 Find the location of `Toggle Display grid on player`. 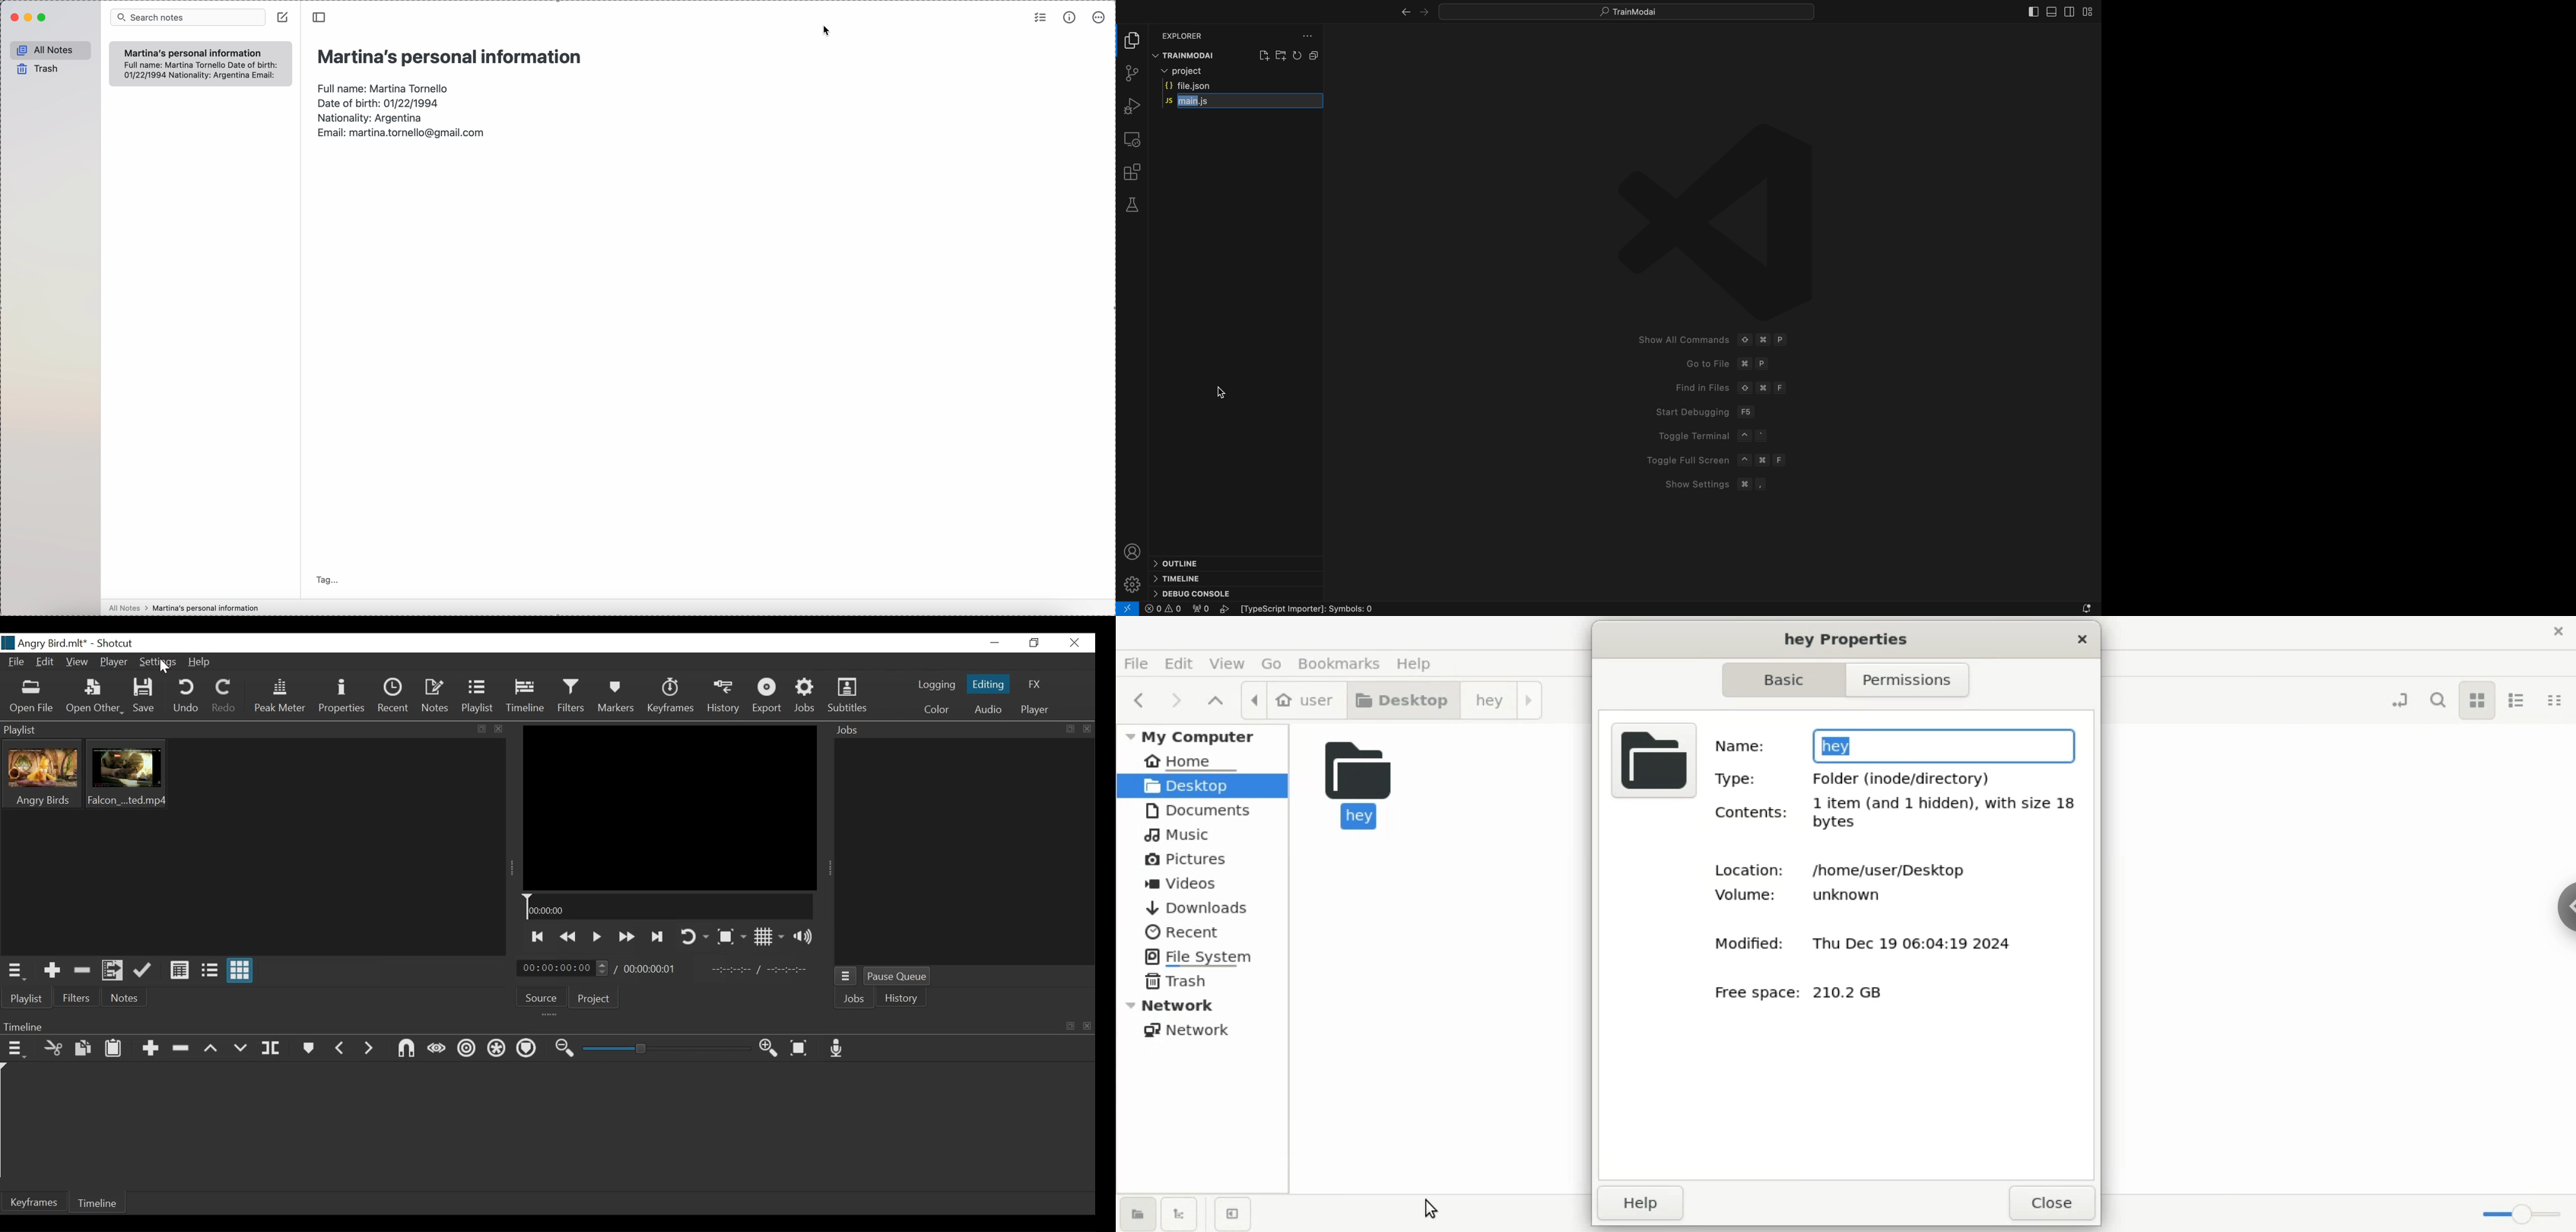

Toggle Display grid on player is located at coordinates (766, 937).